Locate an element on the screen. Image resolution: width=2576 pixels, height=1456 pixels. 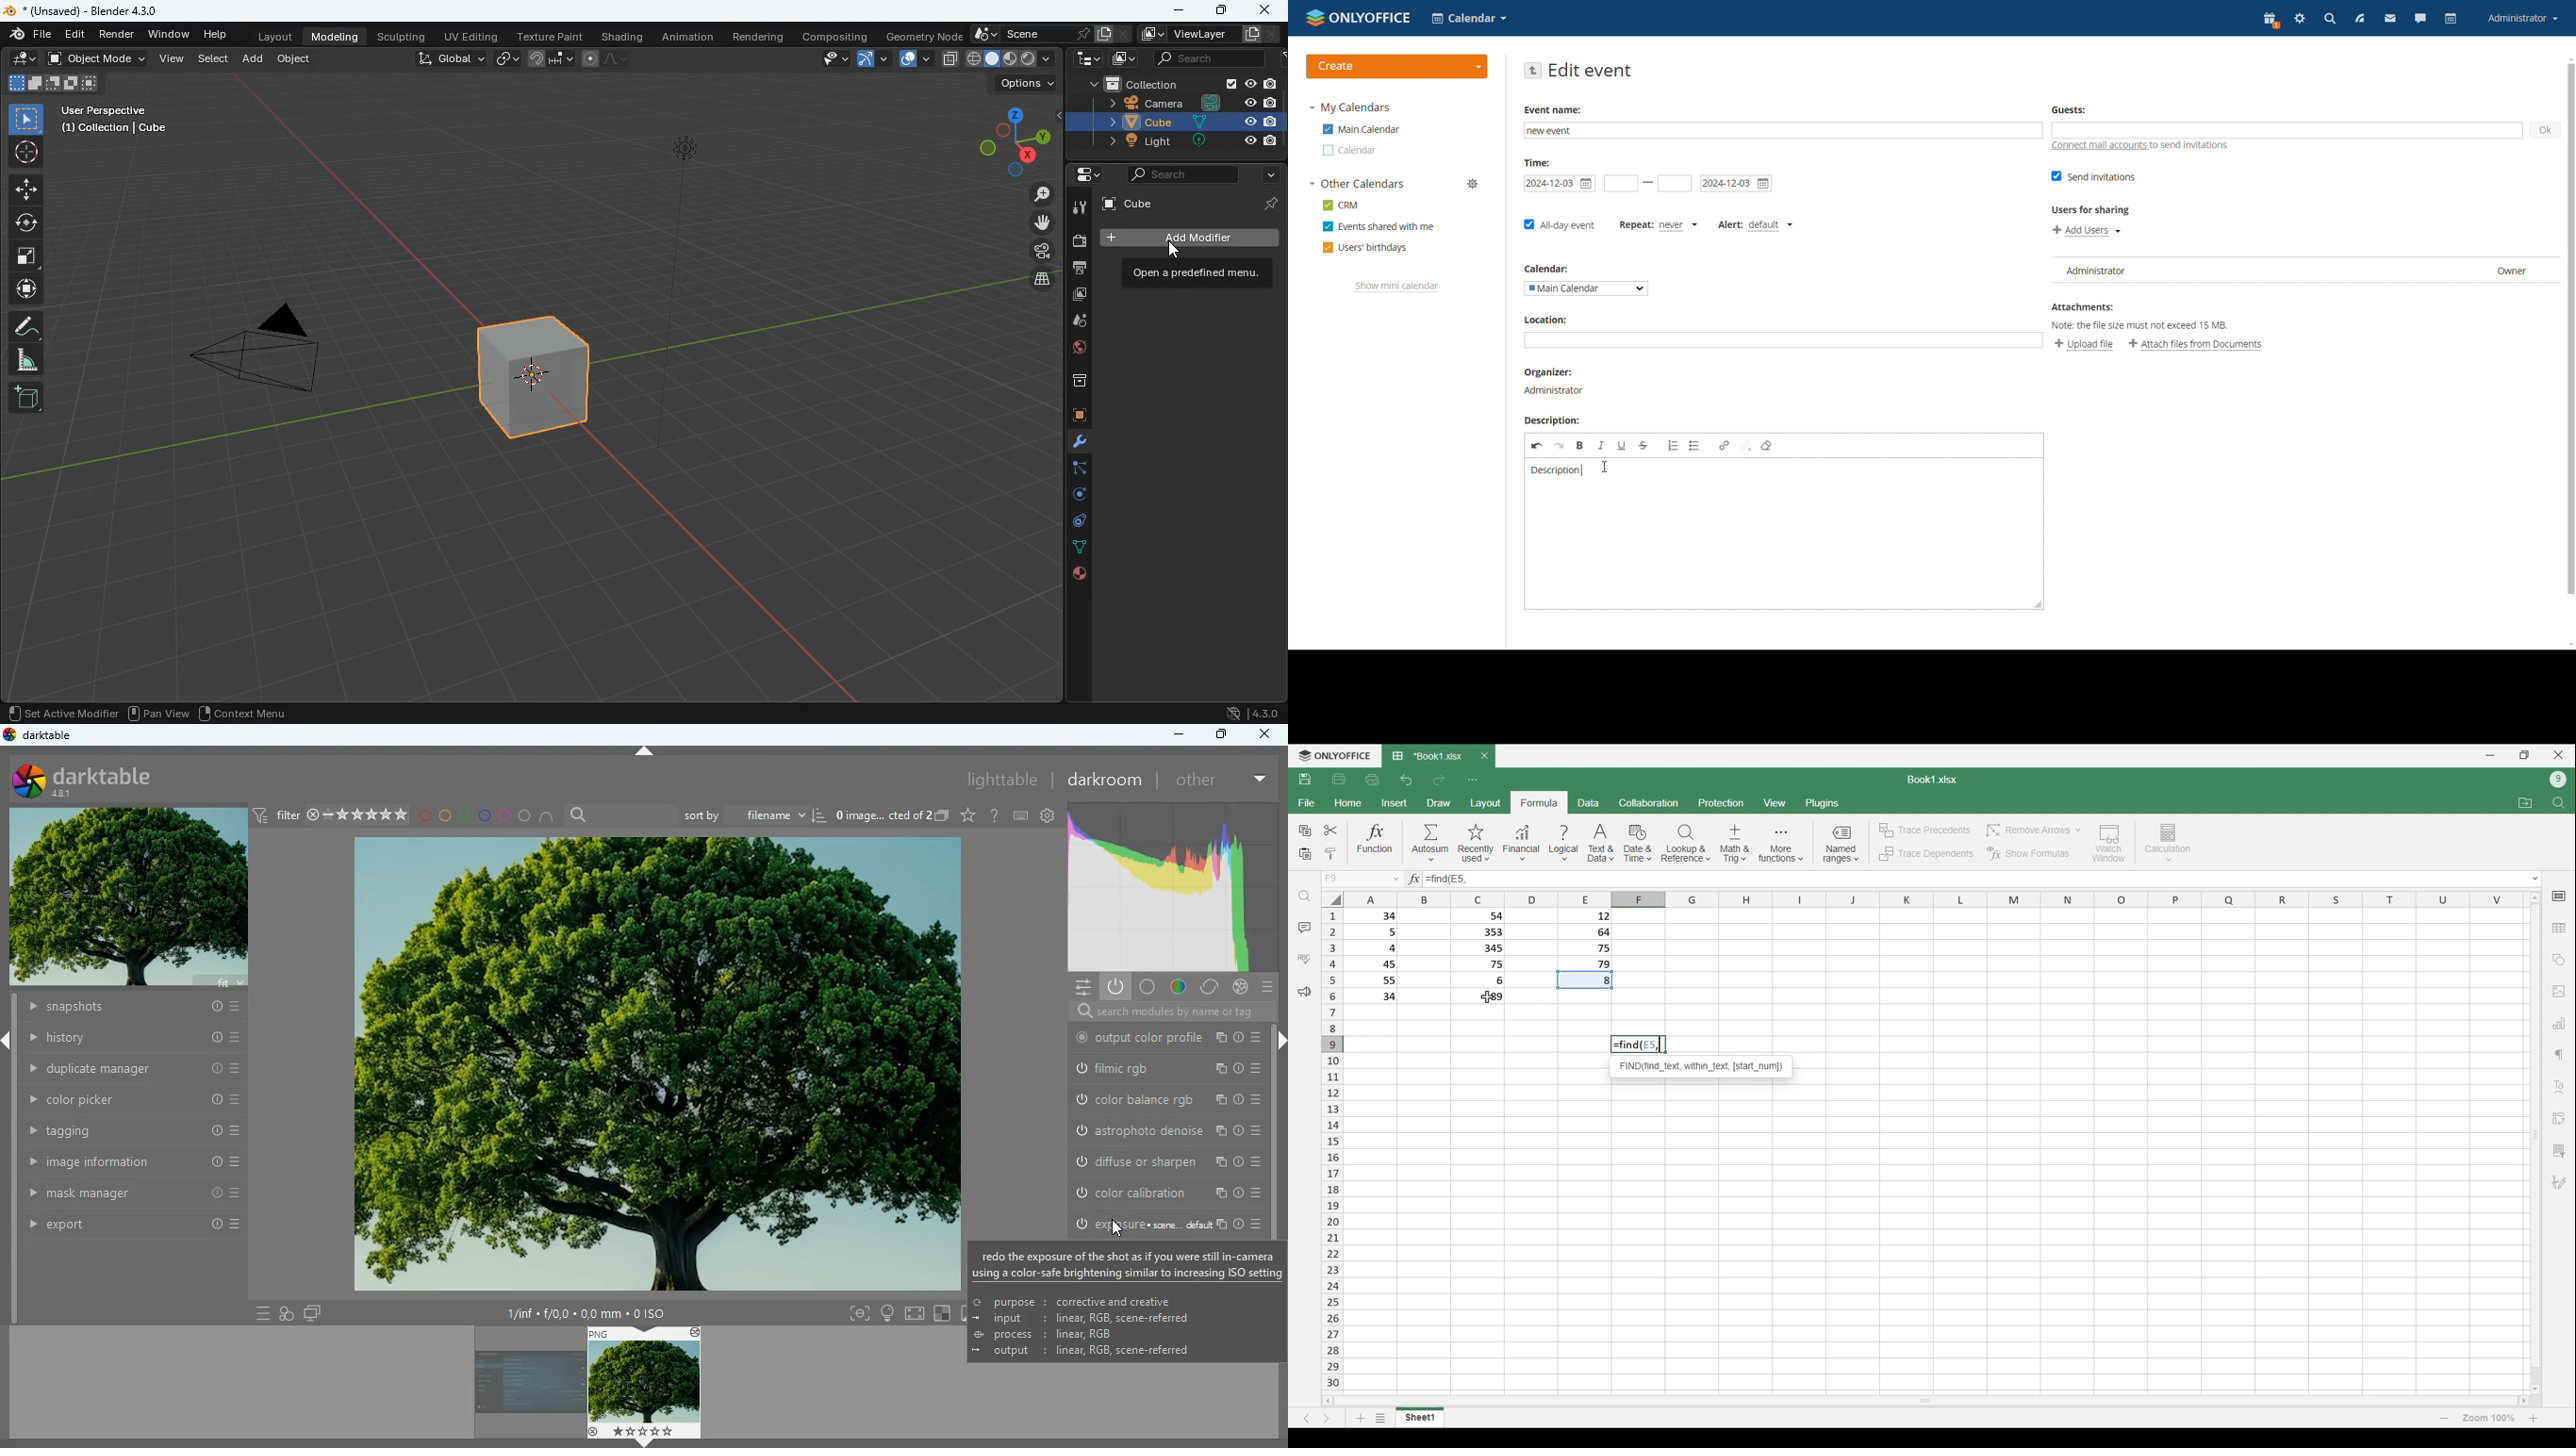
resize is located at coordinates (2038, 600).